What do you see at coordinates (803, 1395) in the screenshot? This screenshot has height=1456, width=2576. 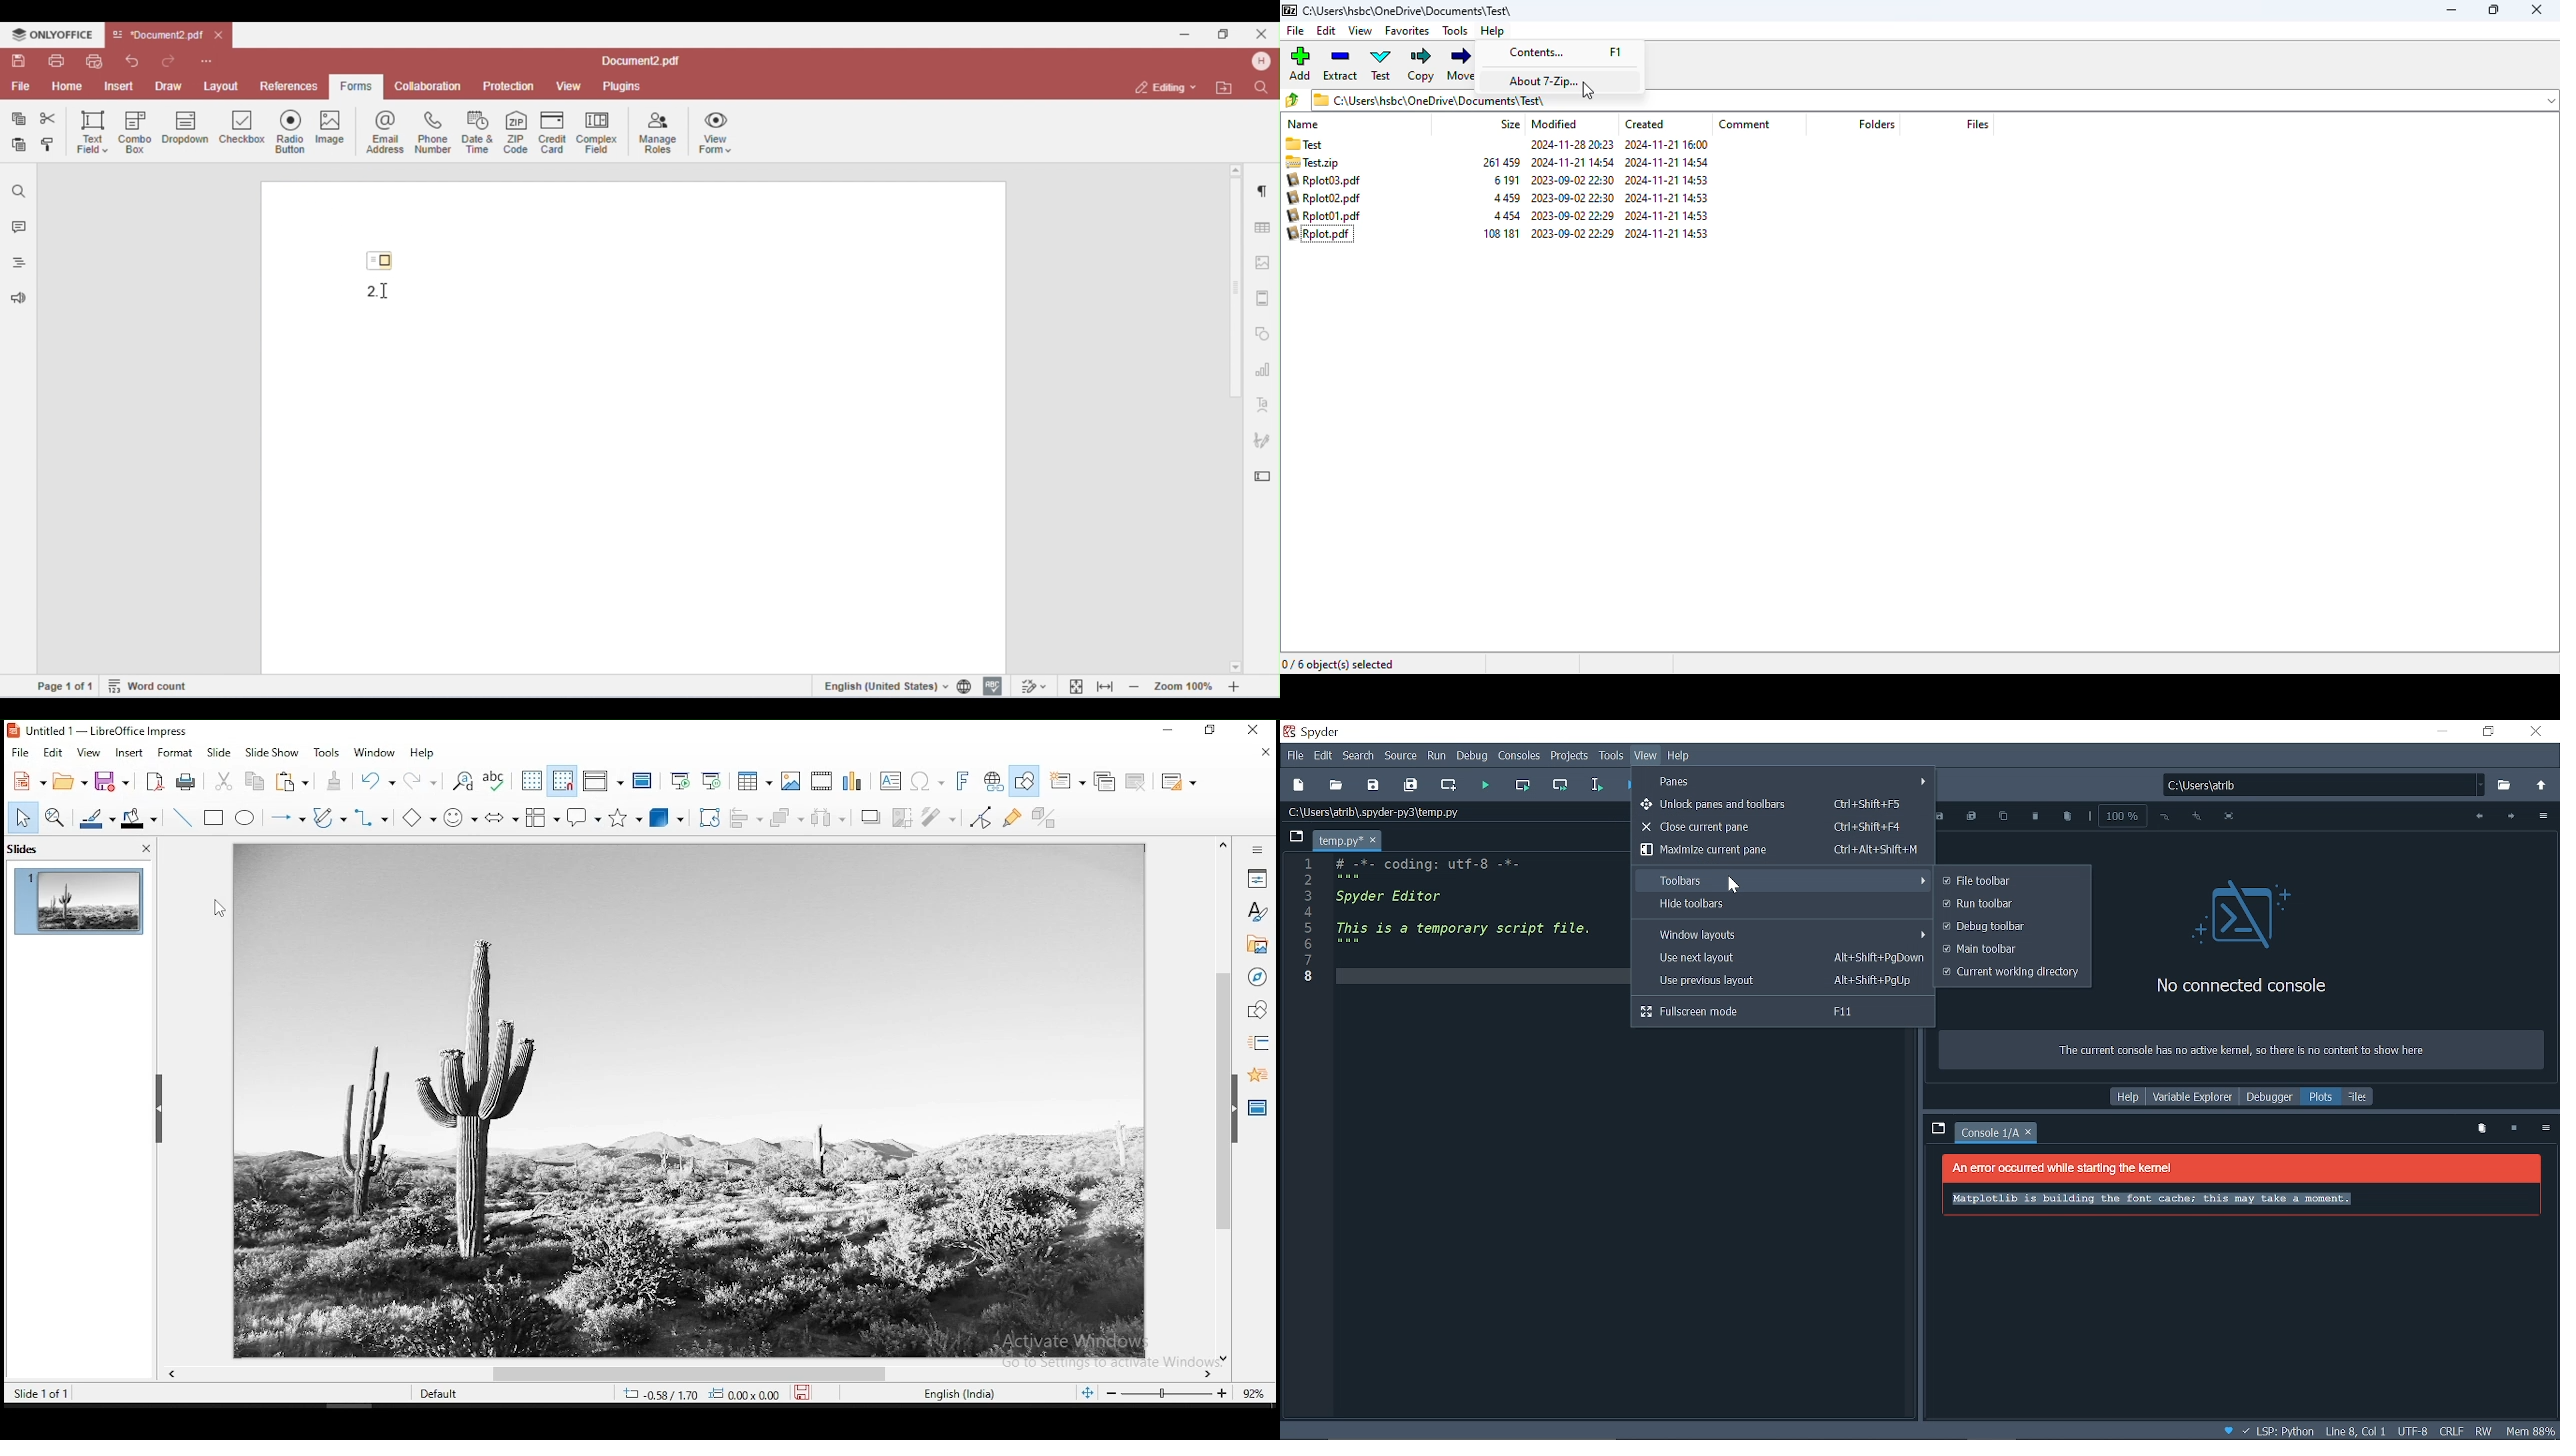 I see `save` at bounding box center [803, 1395].